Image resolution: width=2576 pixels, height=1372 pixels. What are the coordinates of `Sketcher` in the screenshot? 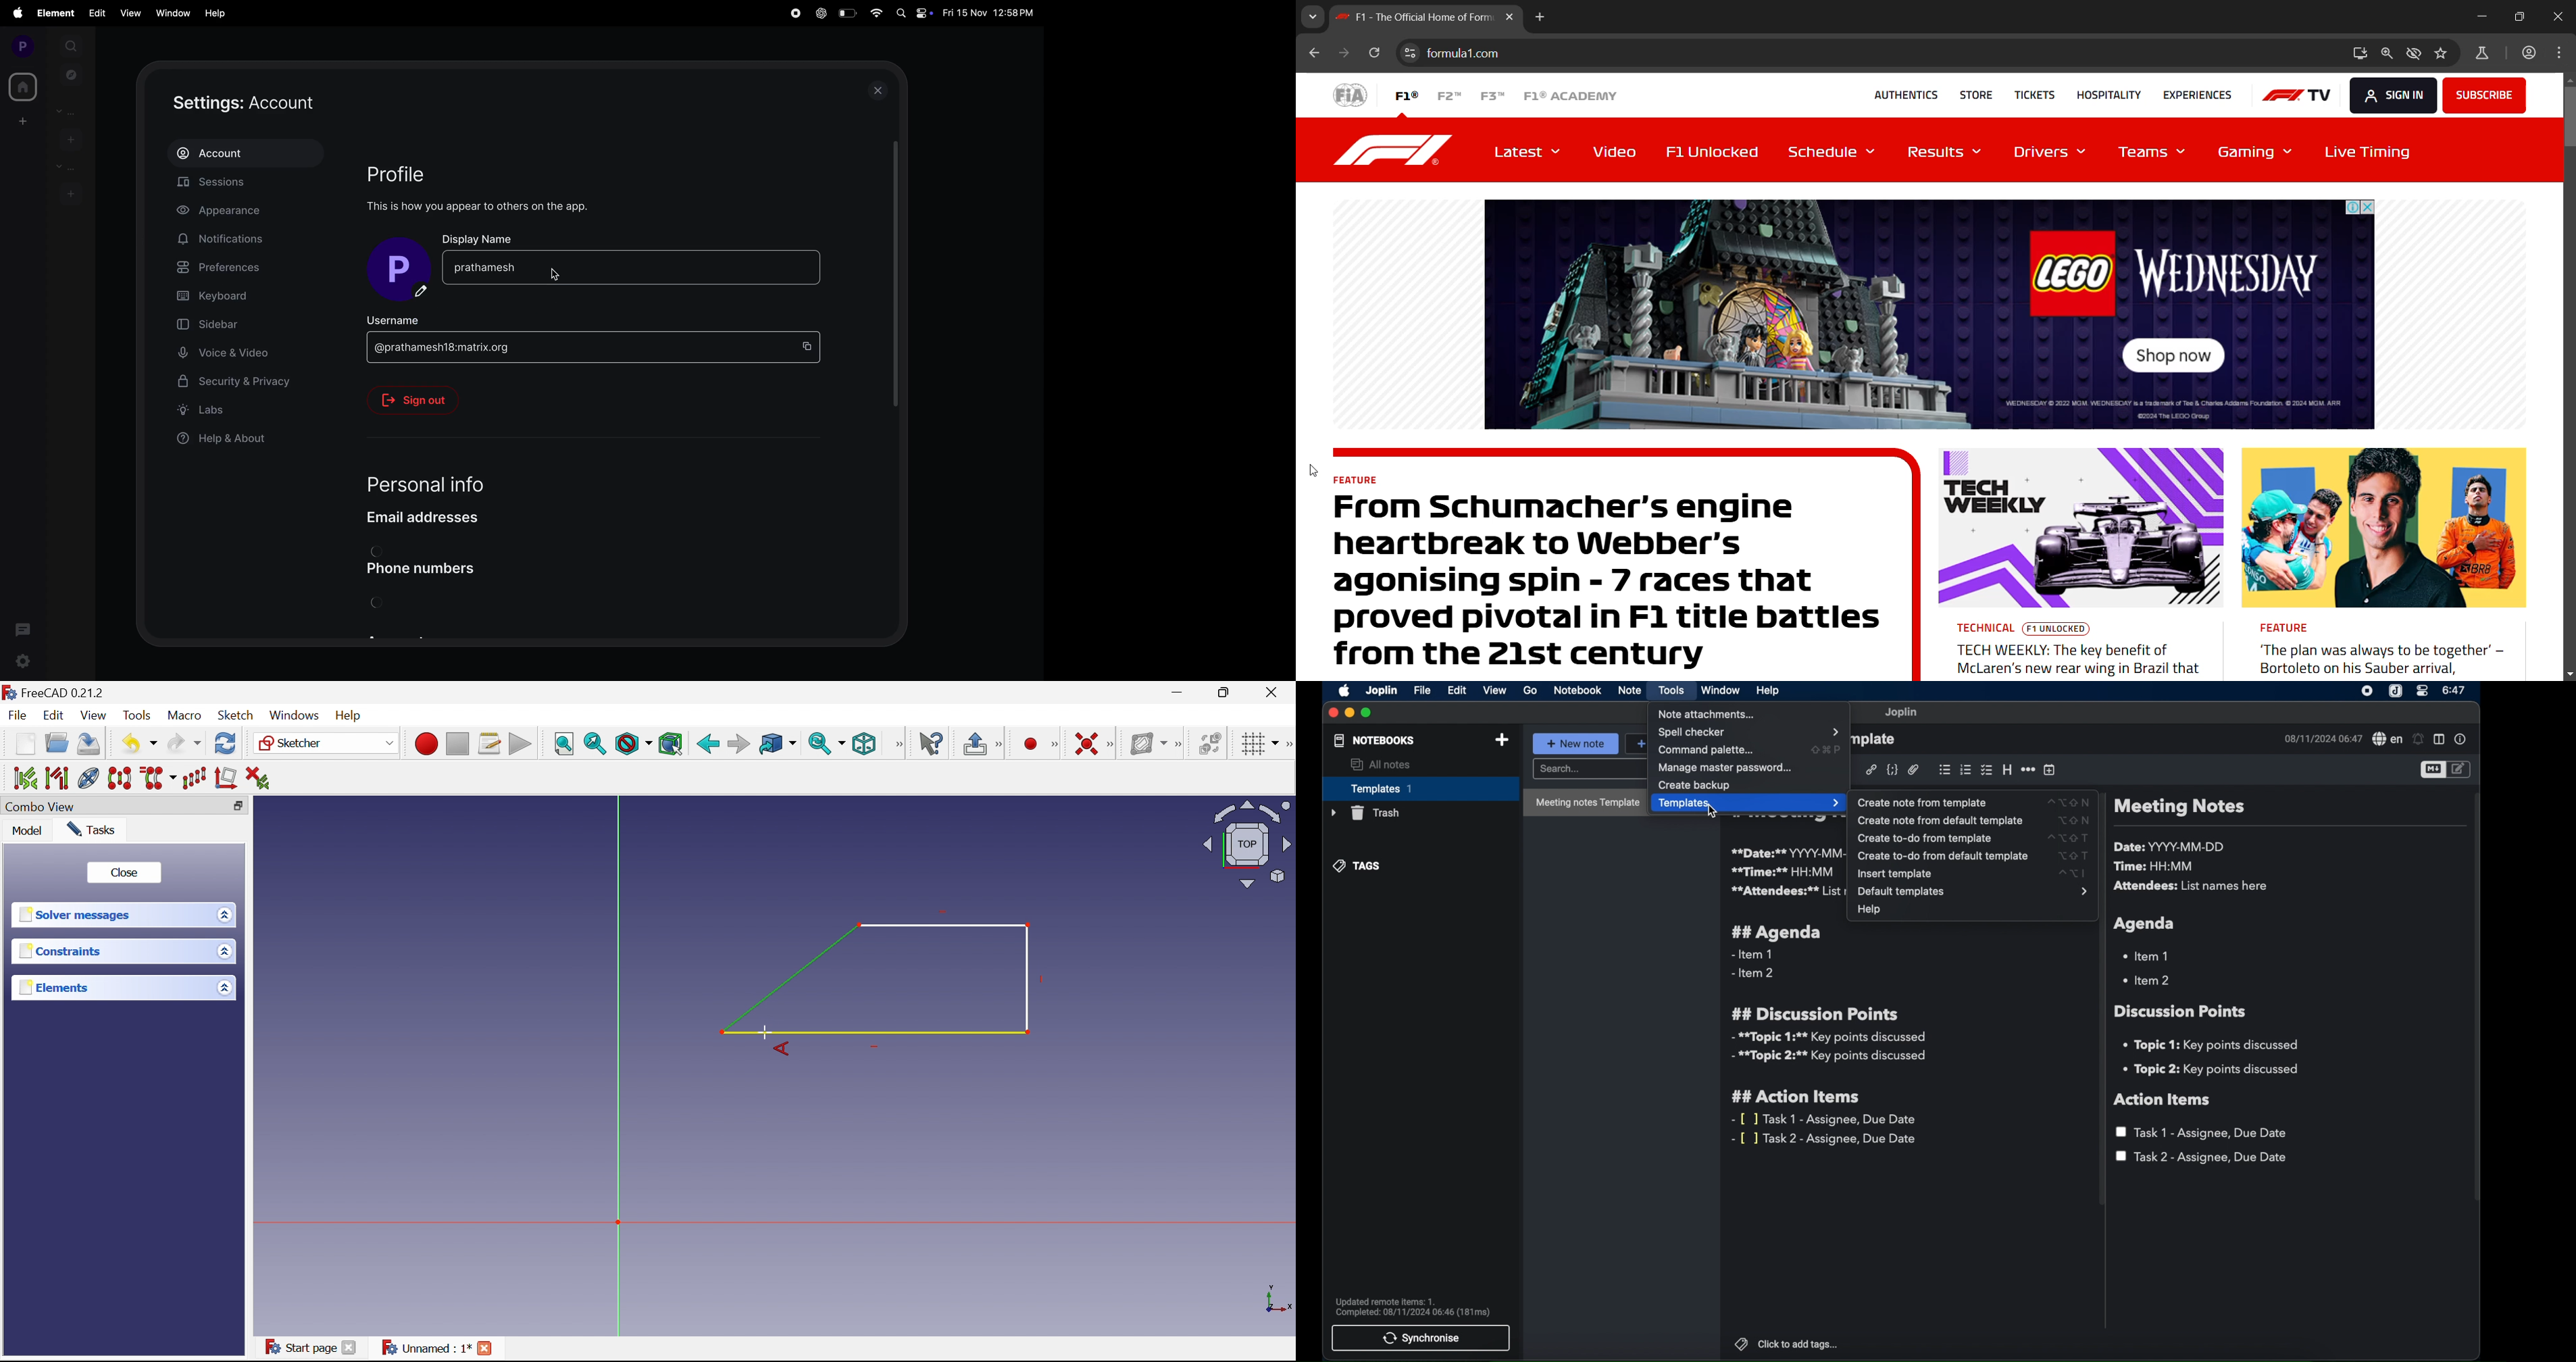 It's located at (294, 744).